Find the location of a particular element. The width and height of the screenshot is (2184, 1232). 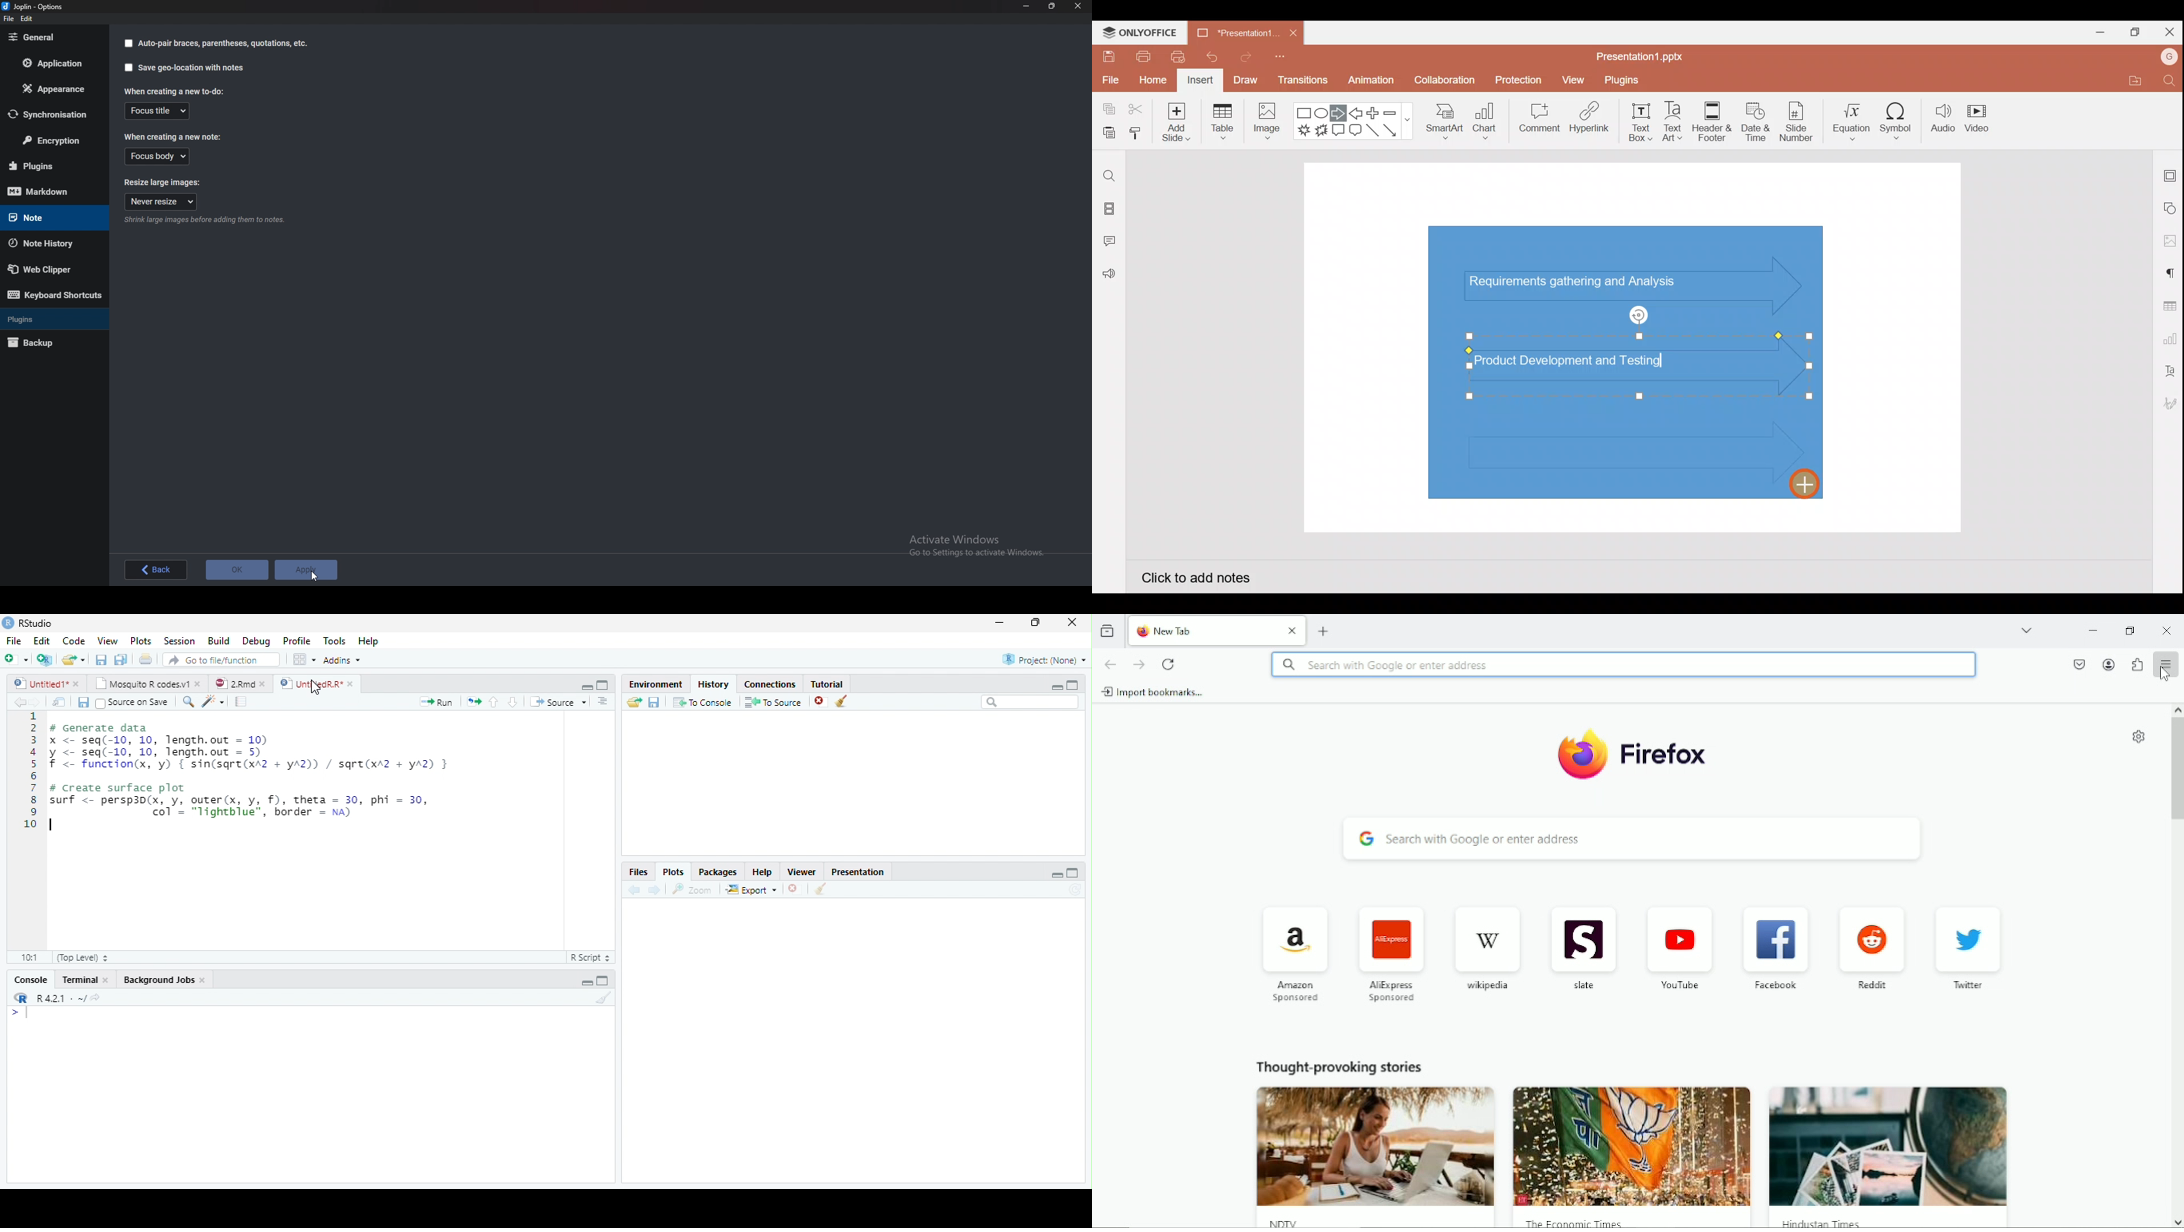

open application menu is located at coordinates (2164, 664).